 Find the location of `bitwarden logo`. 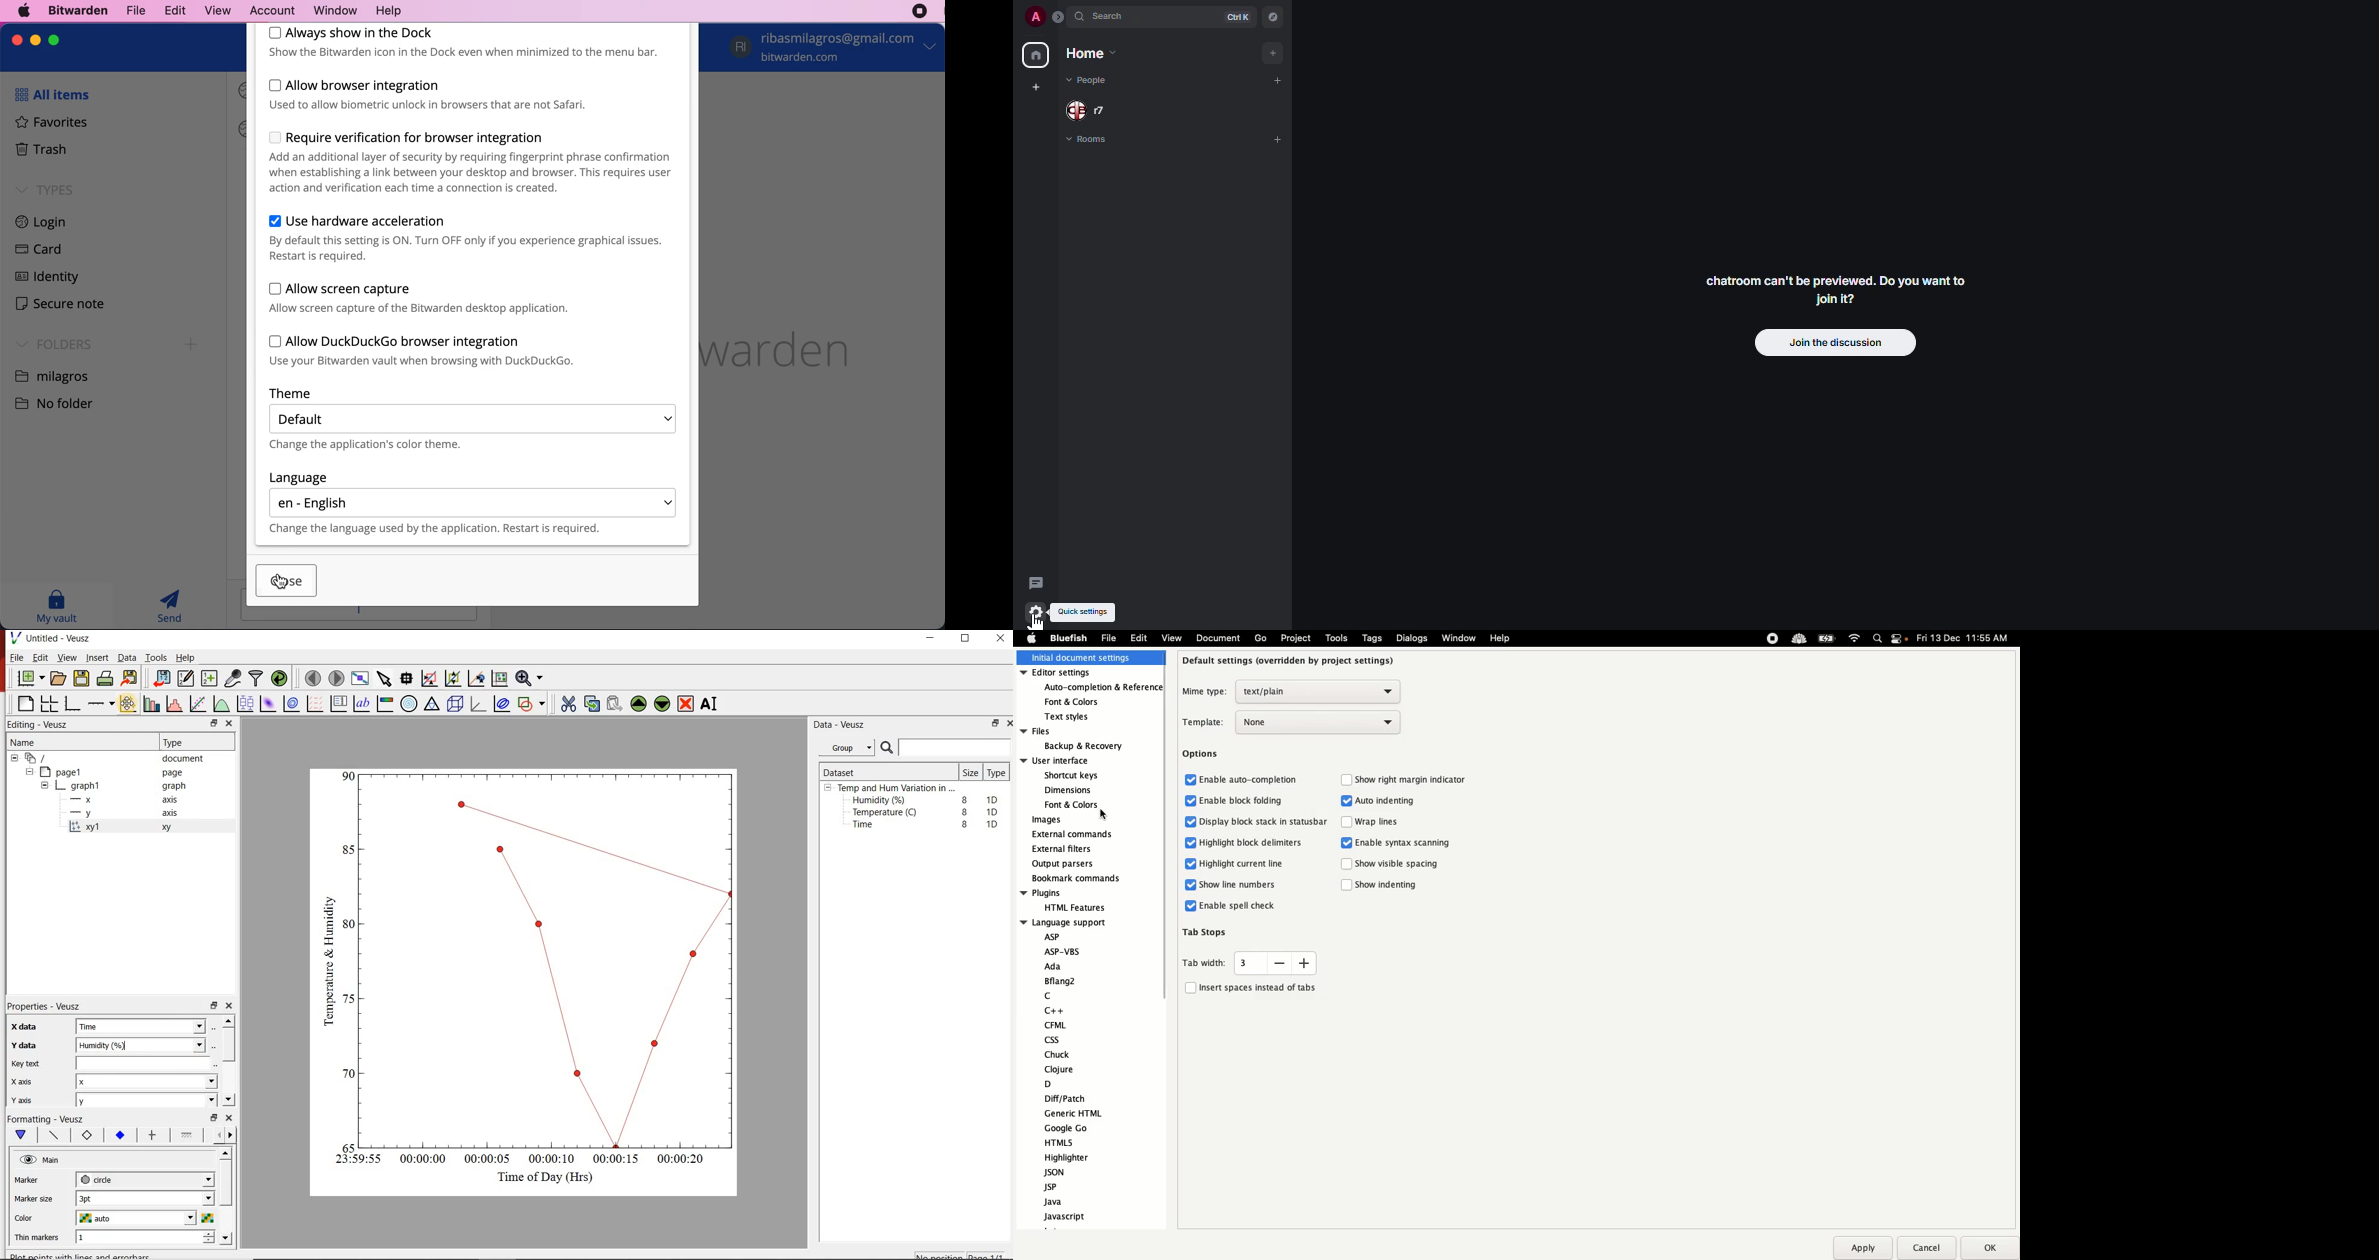

bitwarden logo is located at coordinates (792, 345).